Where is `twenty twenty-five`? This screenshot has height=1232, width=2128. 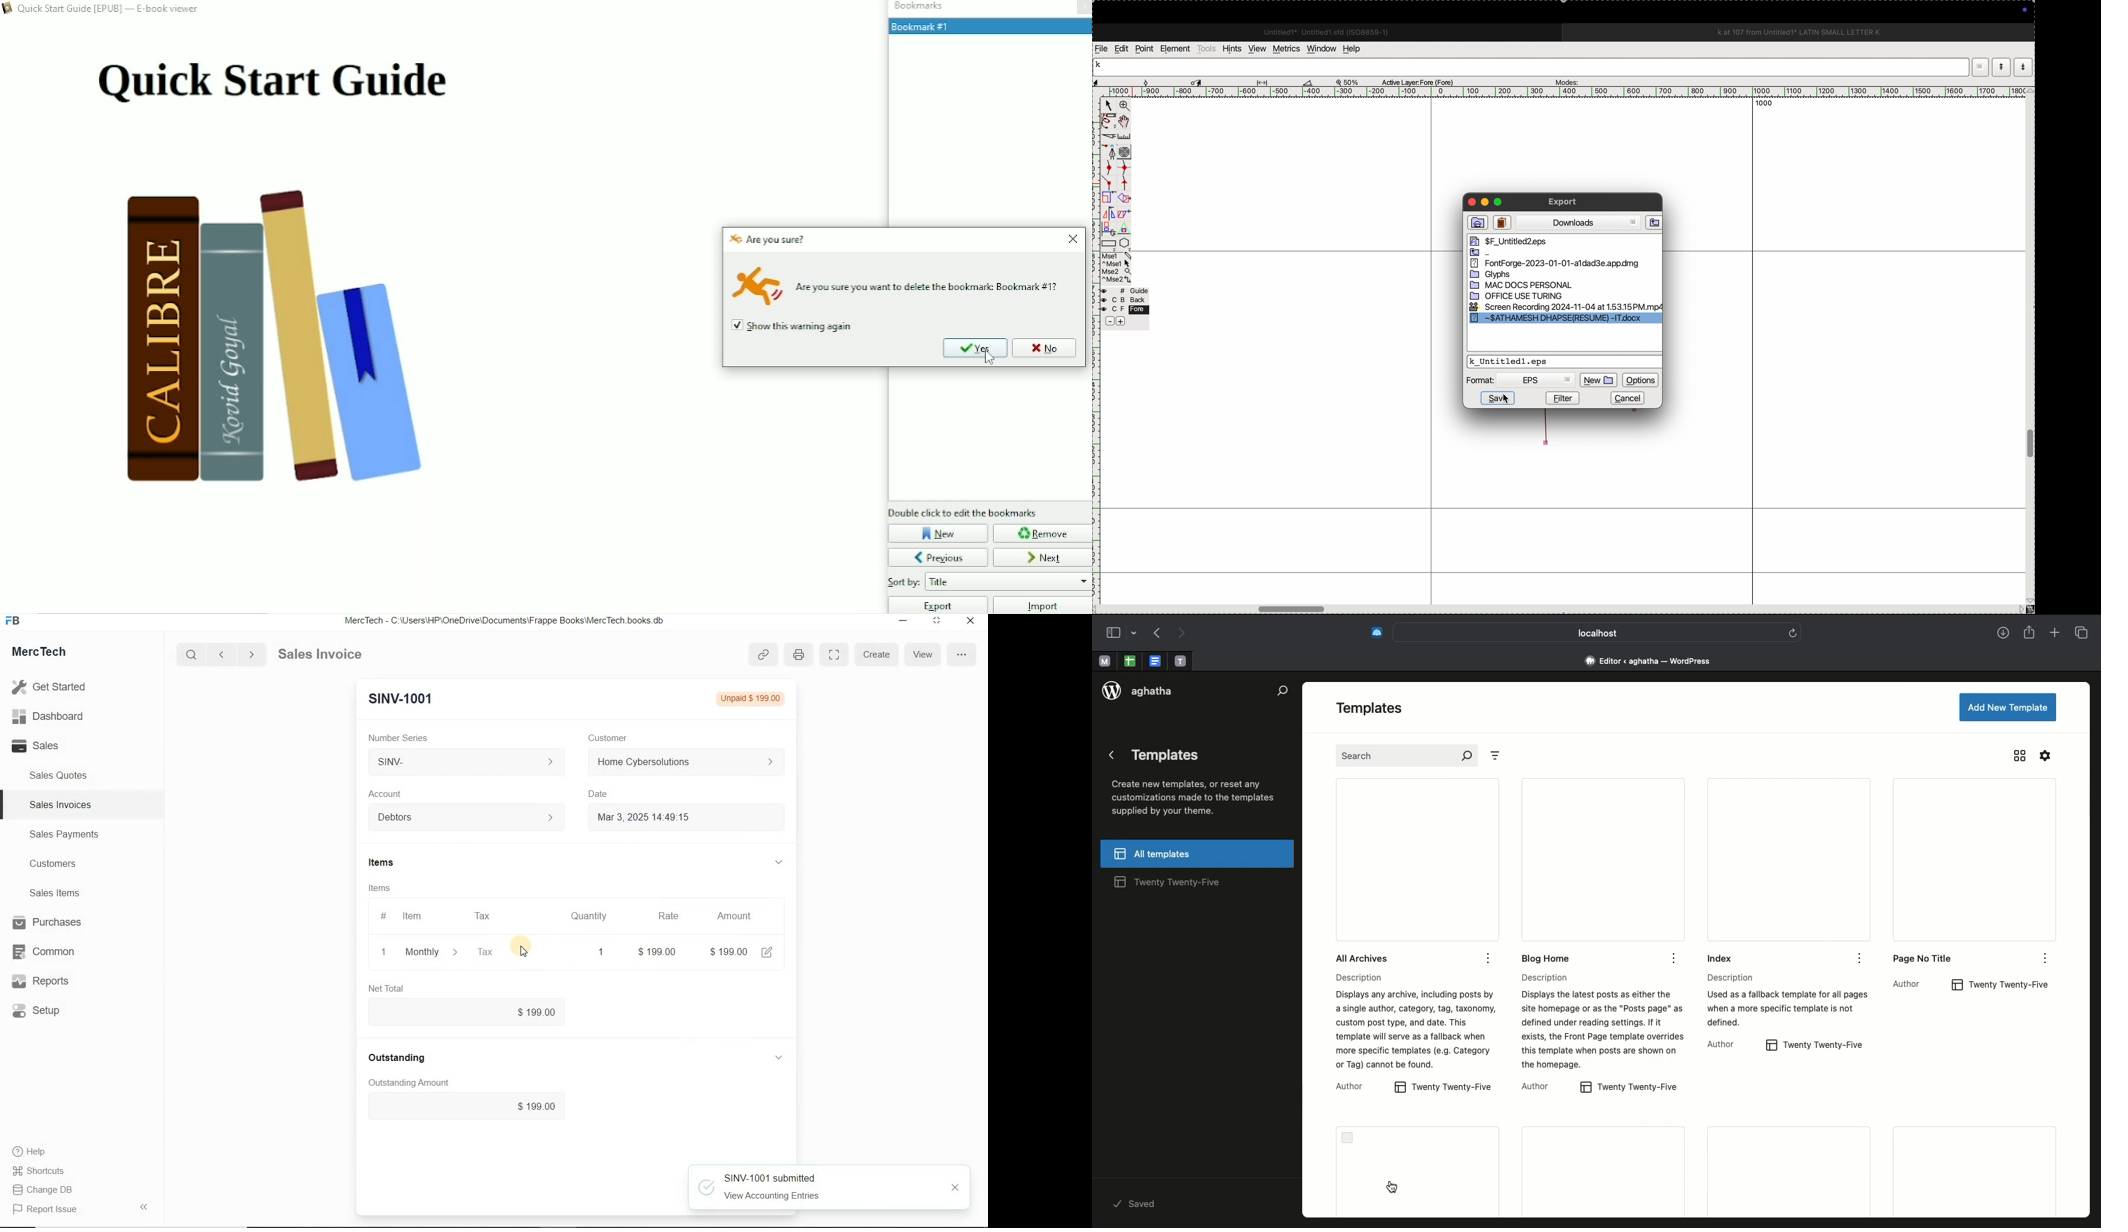 twenty twenty-five is located at coordinates (1815, 1046).